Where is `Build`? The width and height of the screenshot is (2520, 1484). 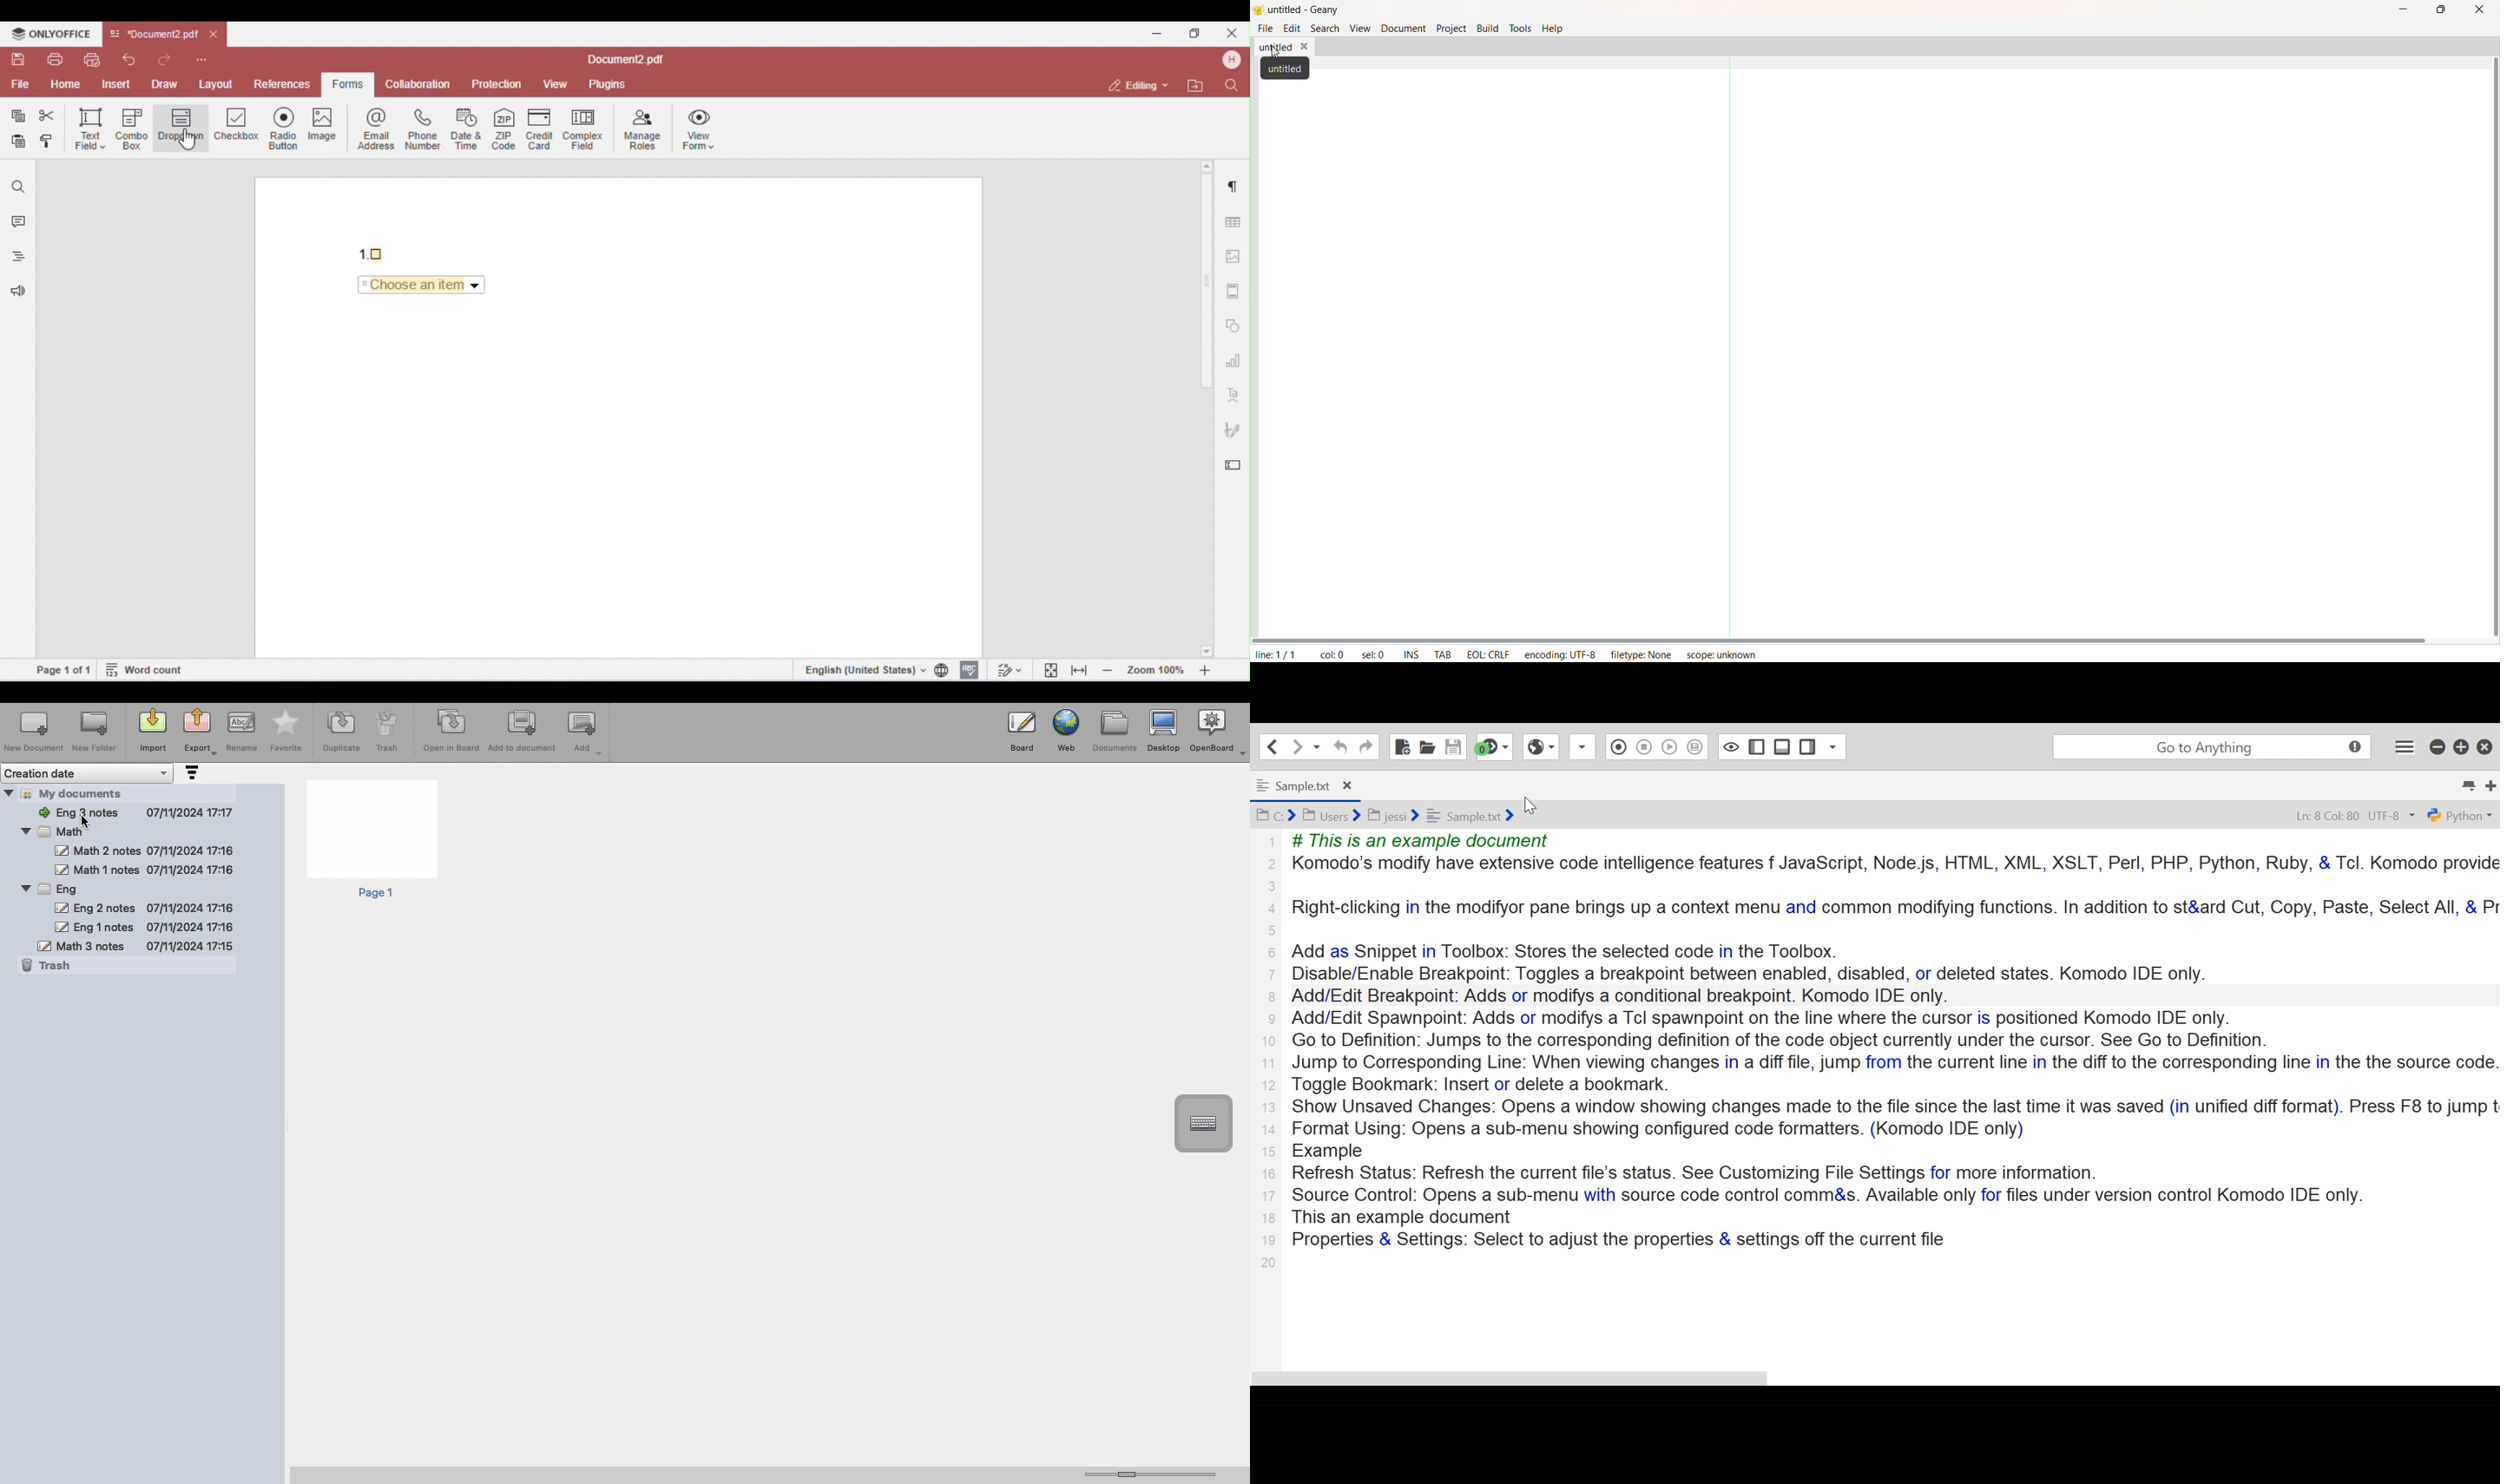 Build is located at coordinates (1487, 27).